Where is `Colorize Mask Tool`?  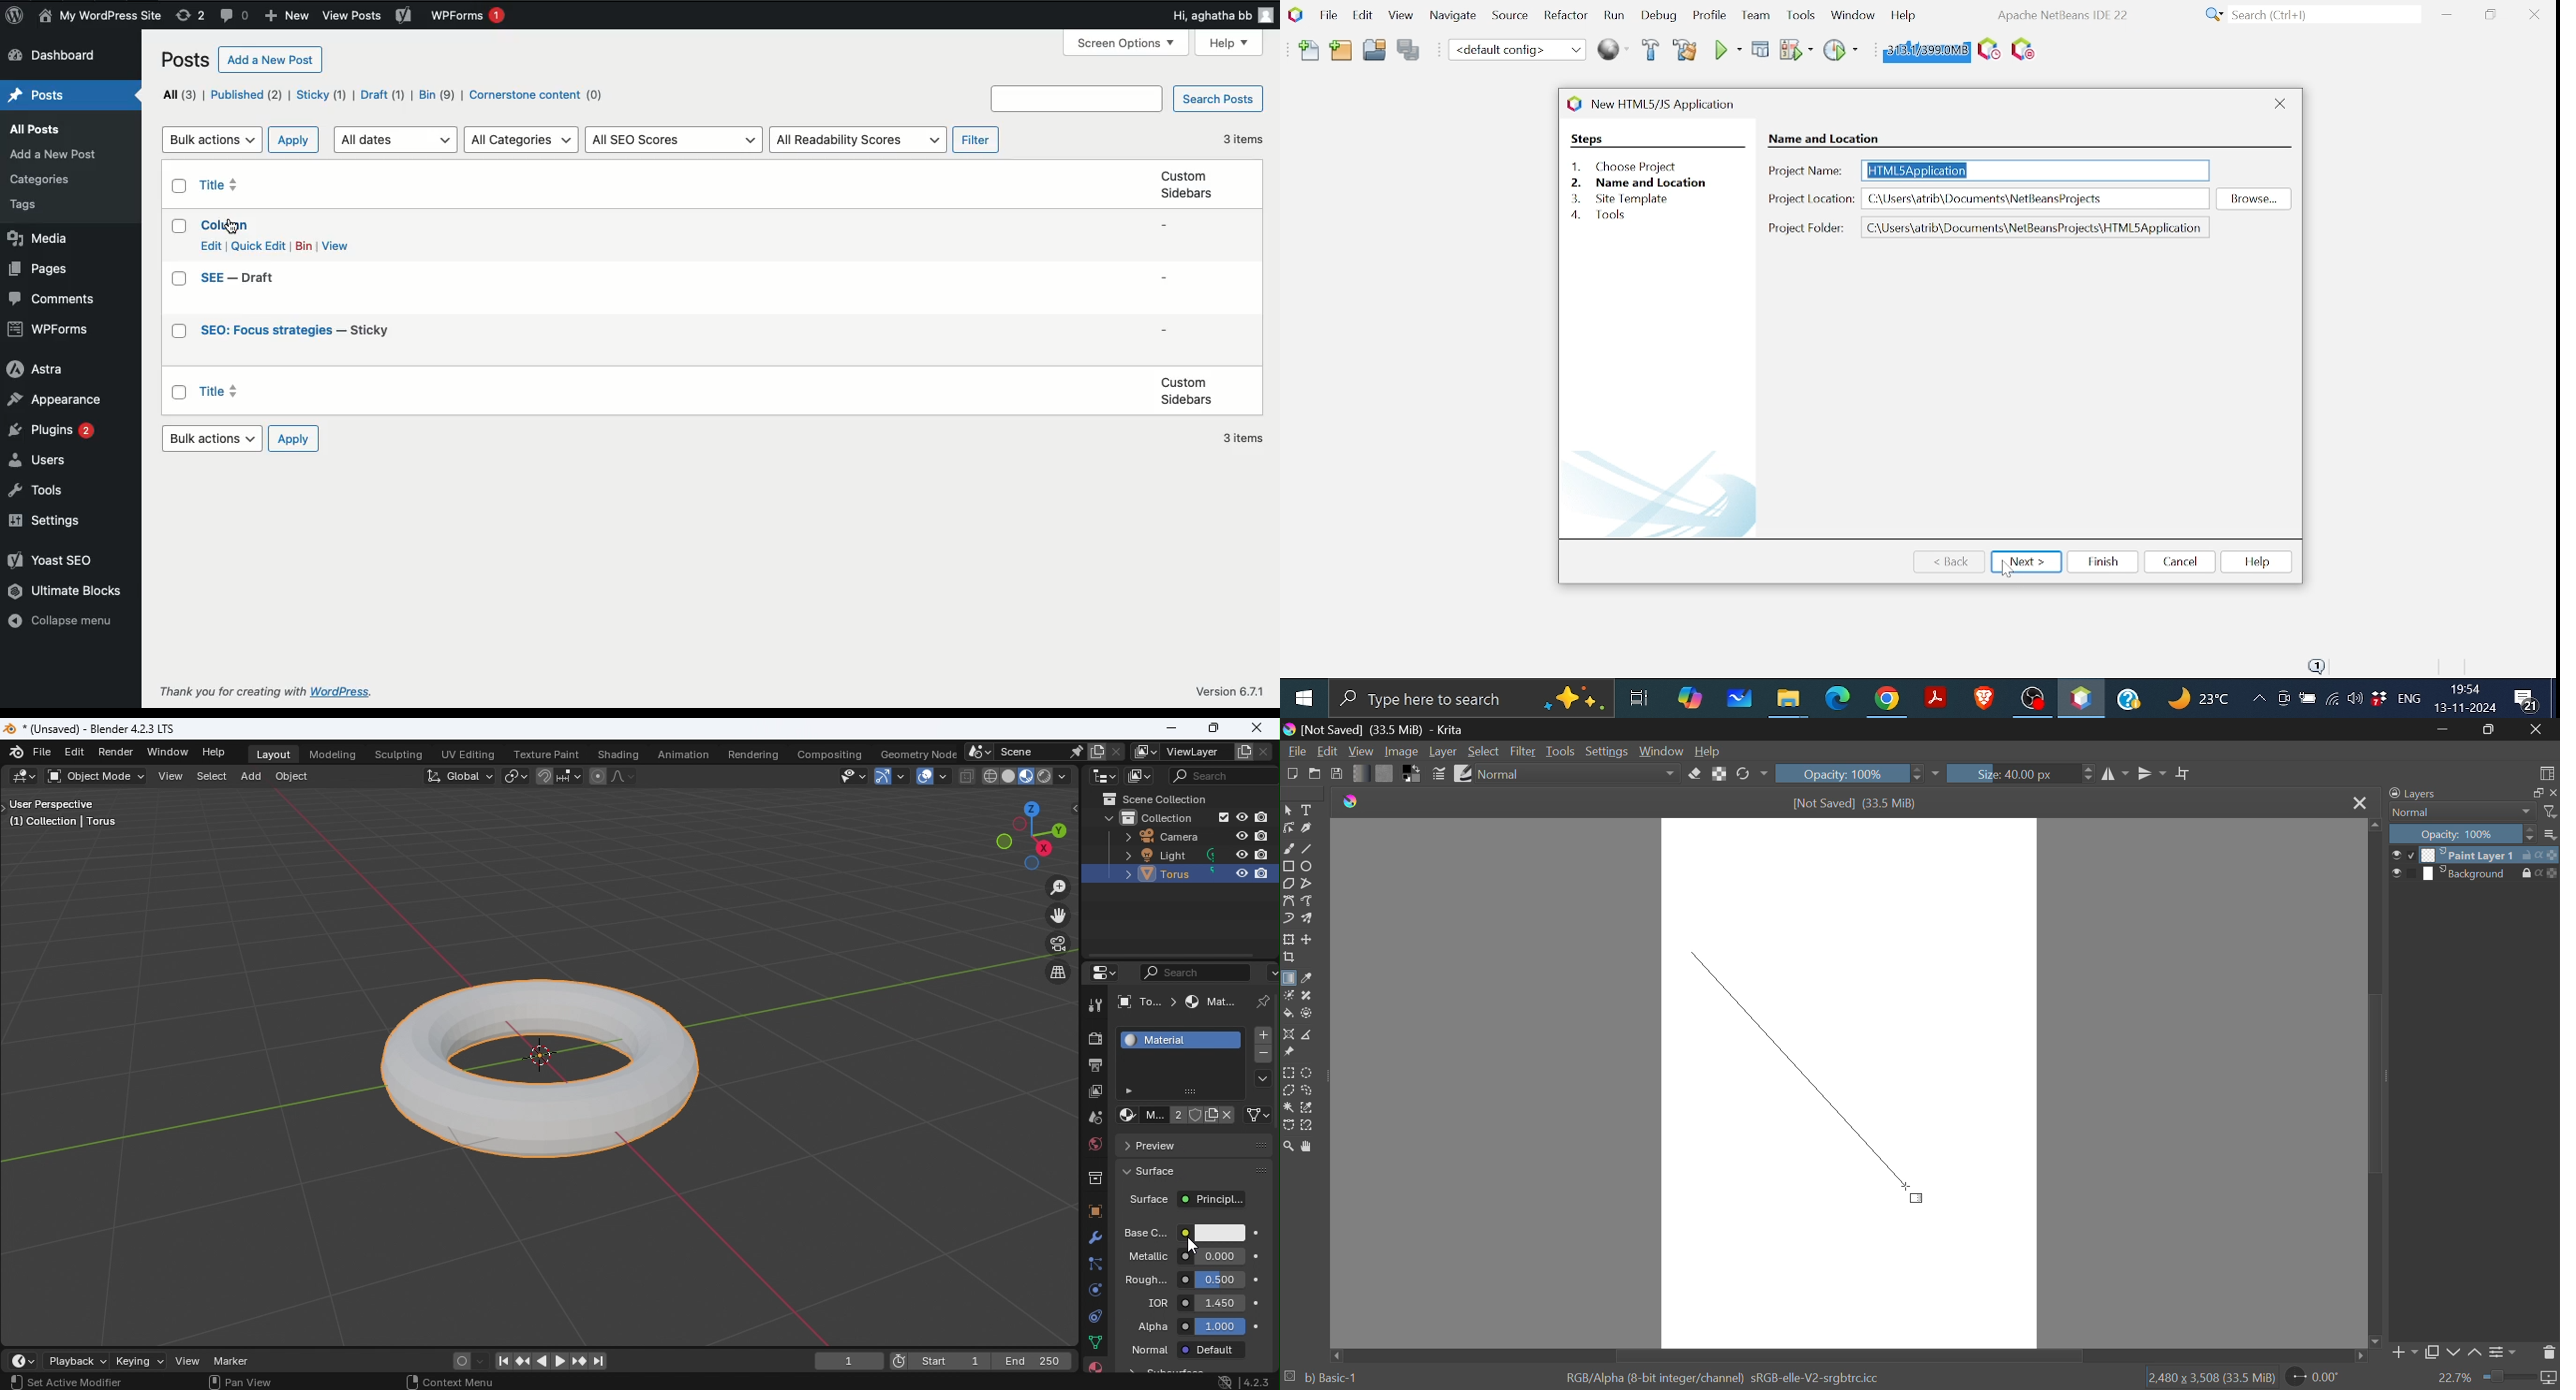
Colorize Mask Tool is located at coordinates (1288, 995).